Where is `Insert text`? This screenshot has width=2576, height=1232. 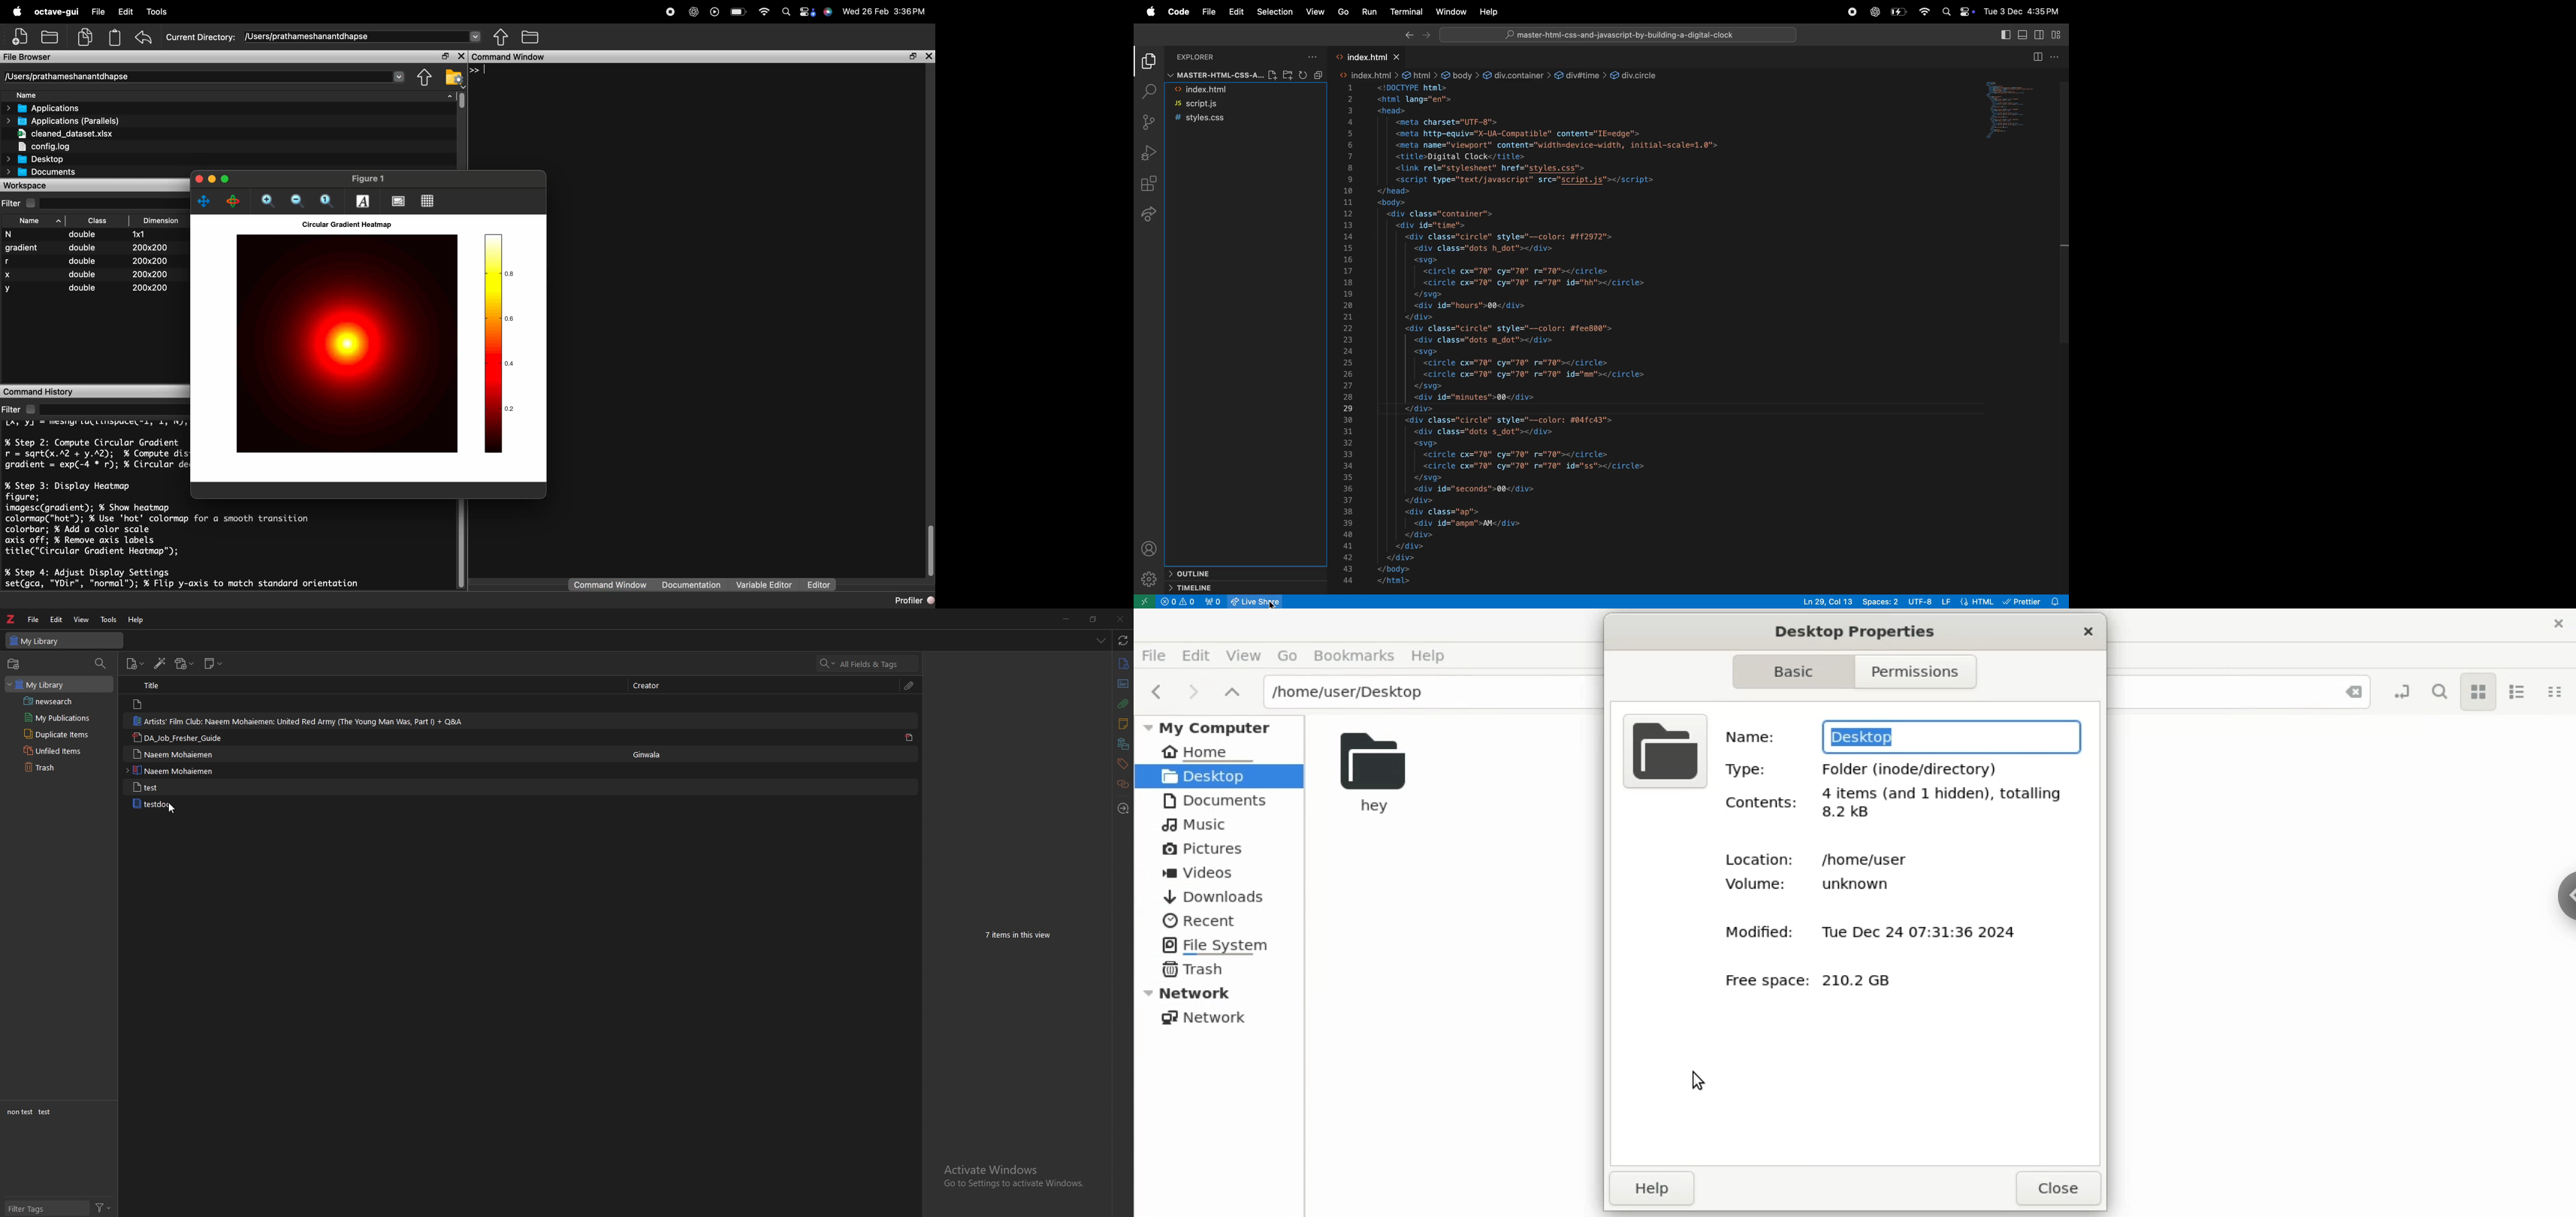 Insert text is located at coordinates (363, 201).